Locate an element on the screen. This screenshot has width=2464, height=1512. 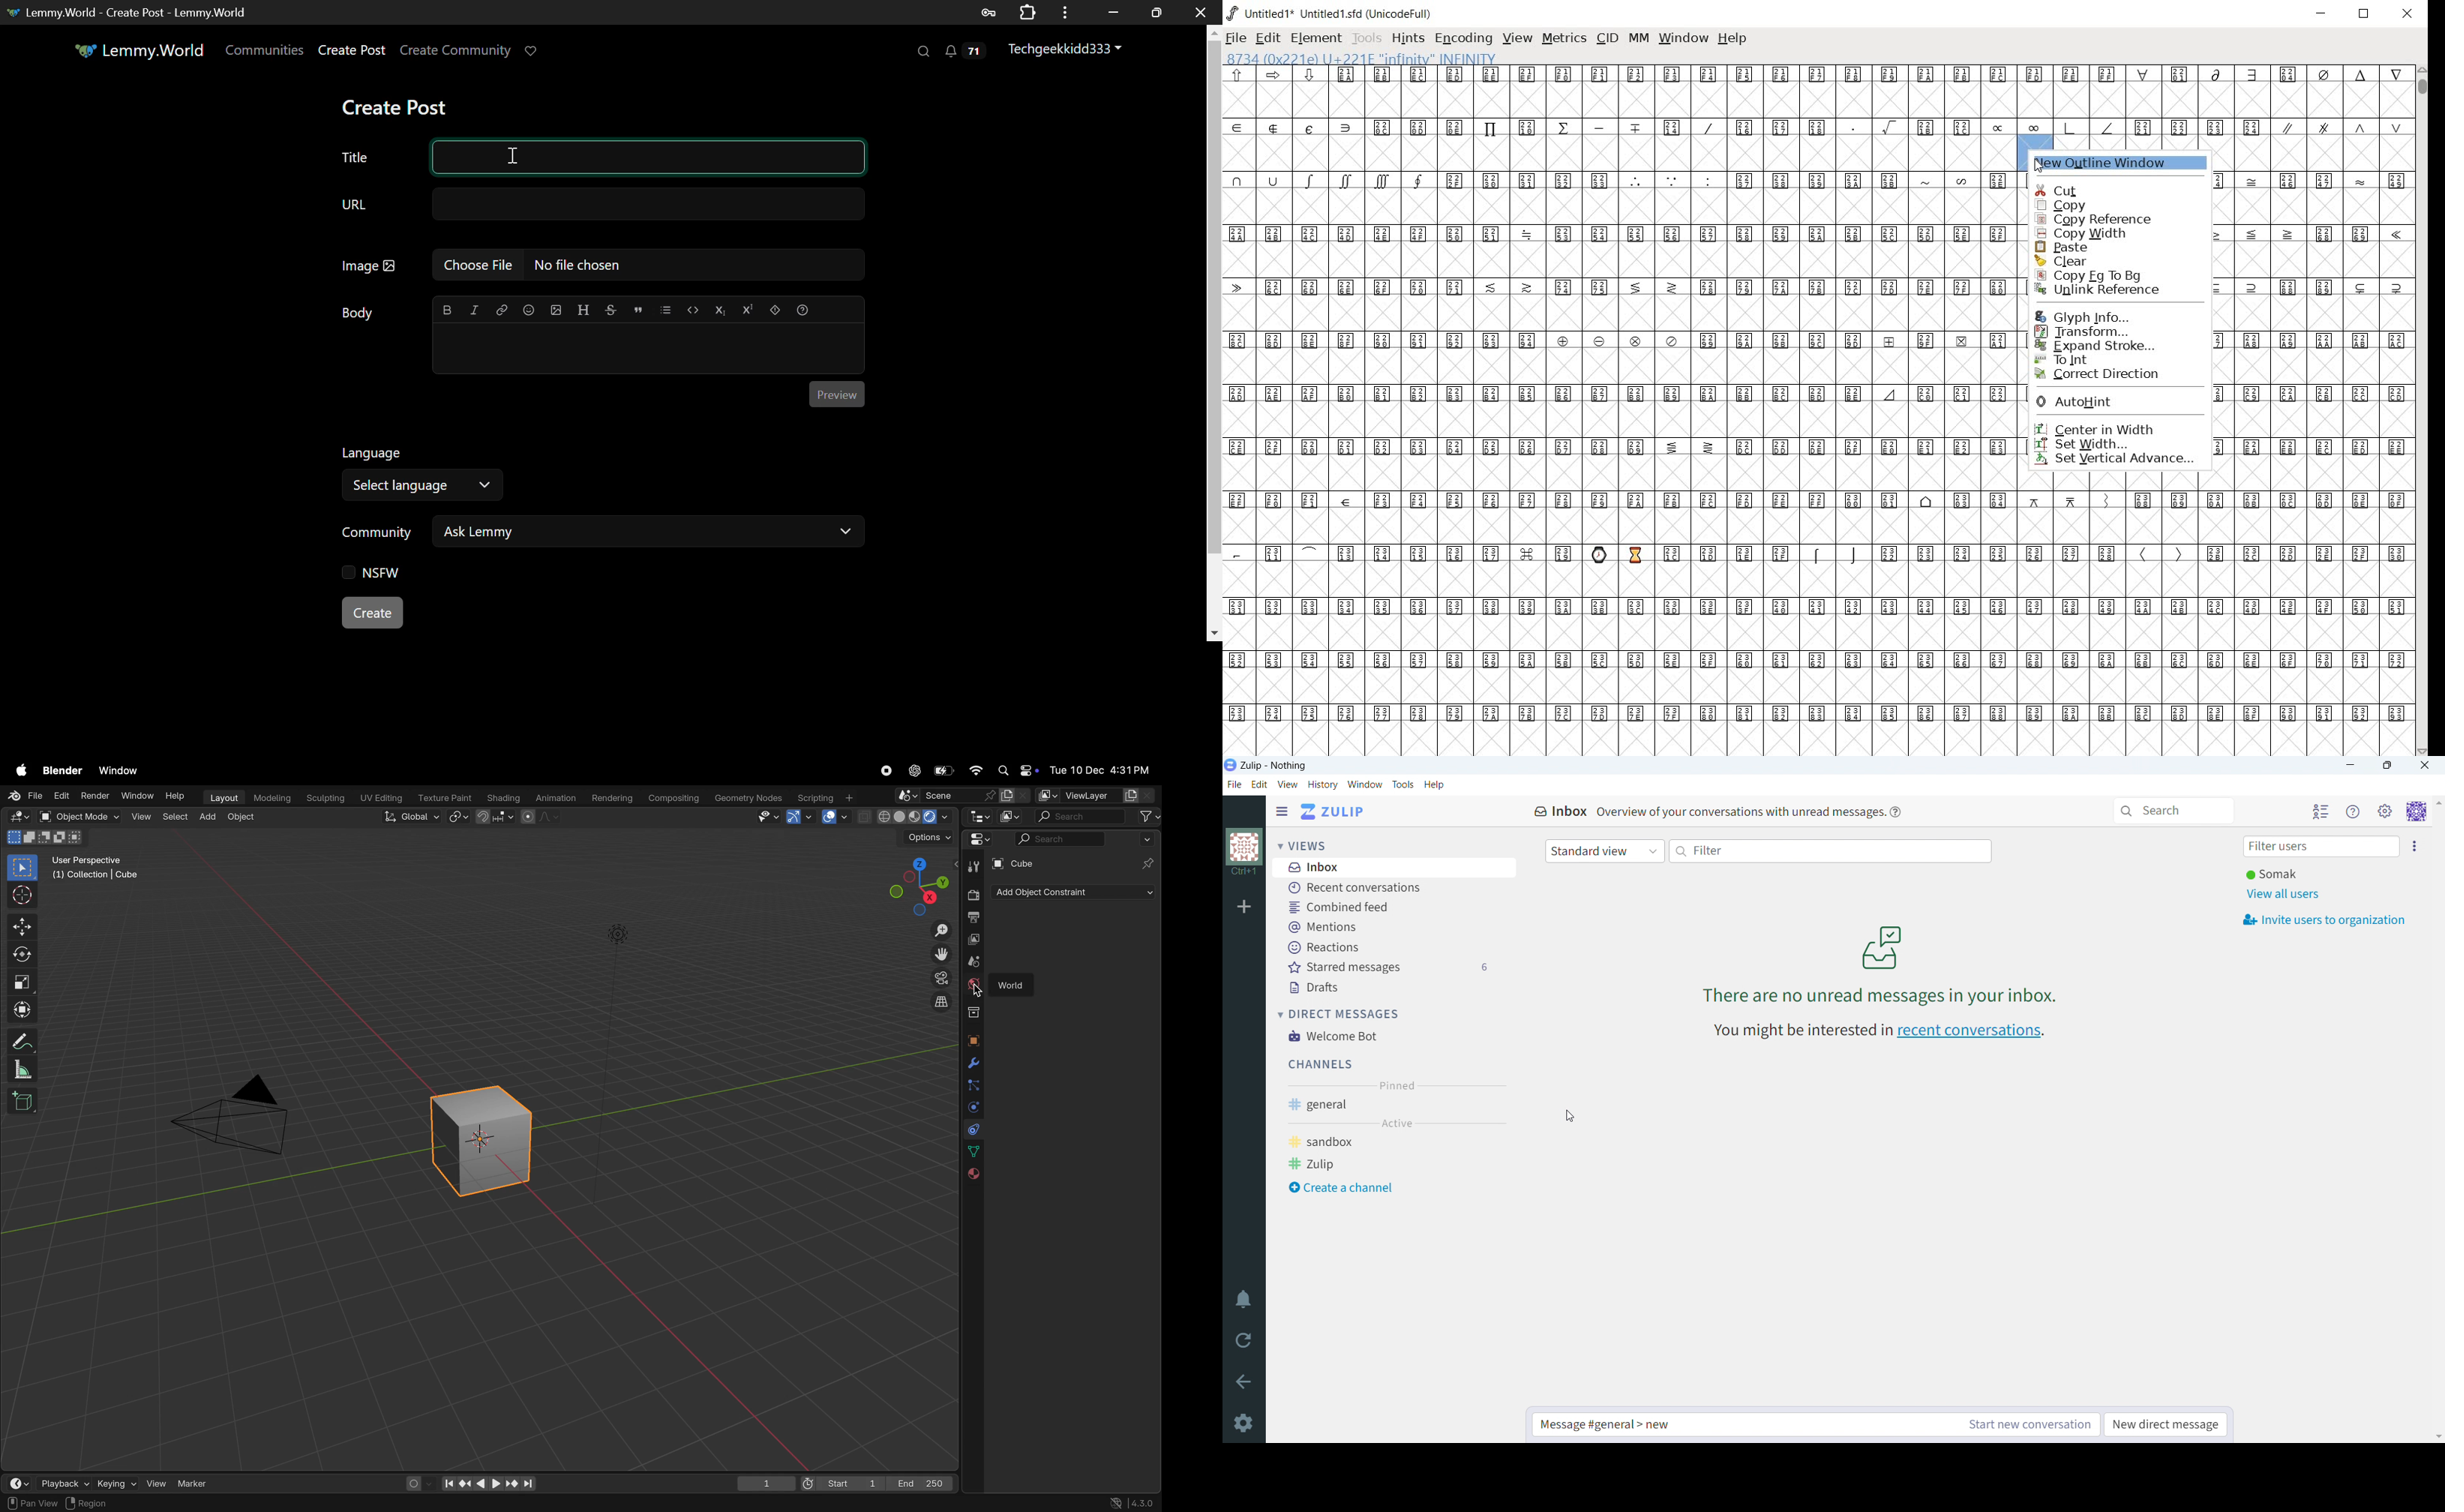
empty glyph slots is located at coordinates (1624, 473).